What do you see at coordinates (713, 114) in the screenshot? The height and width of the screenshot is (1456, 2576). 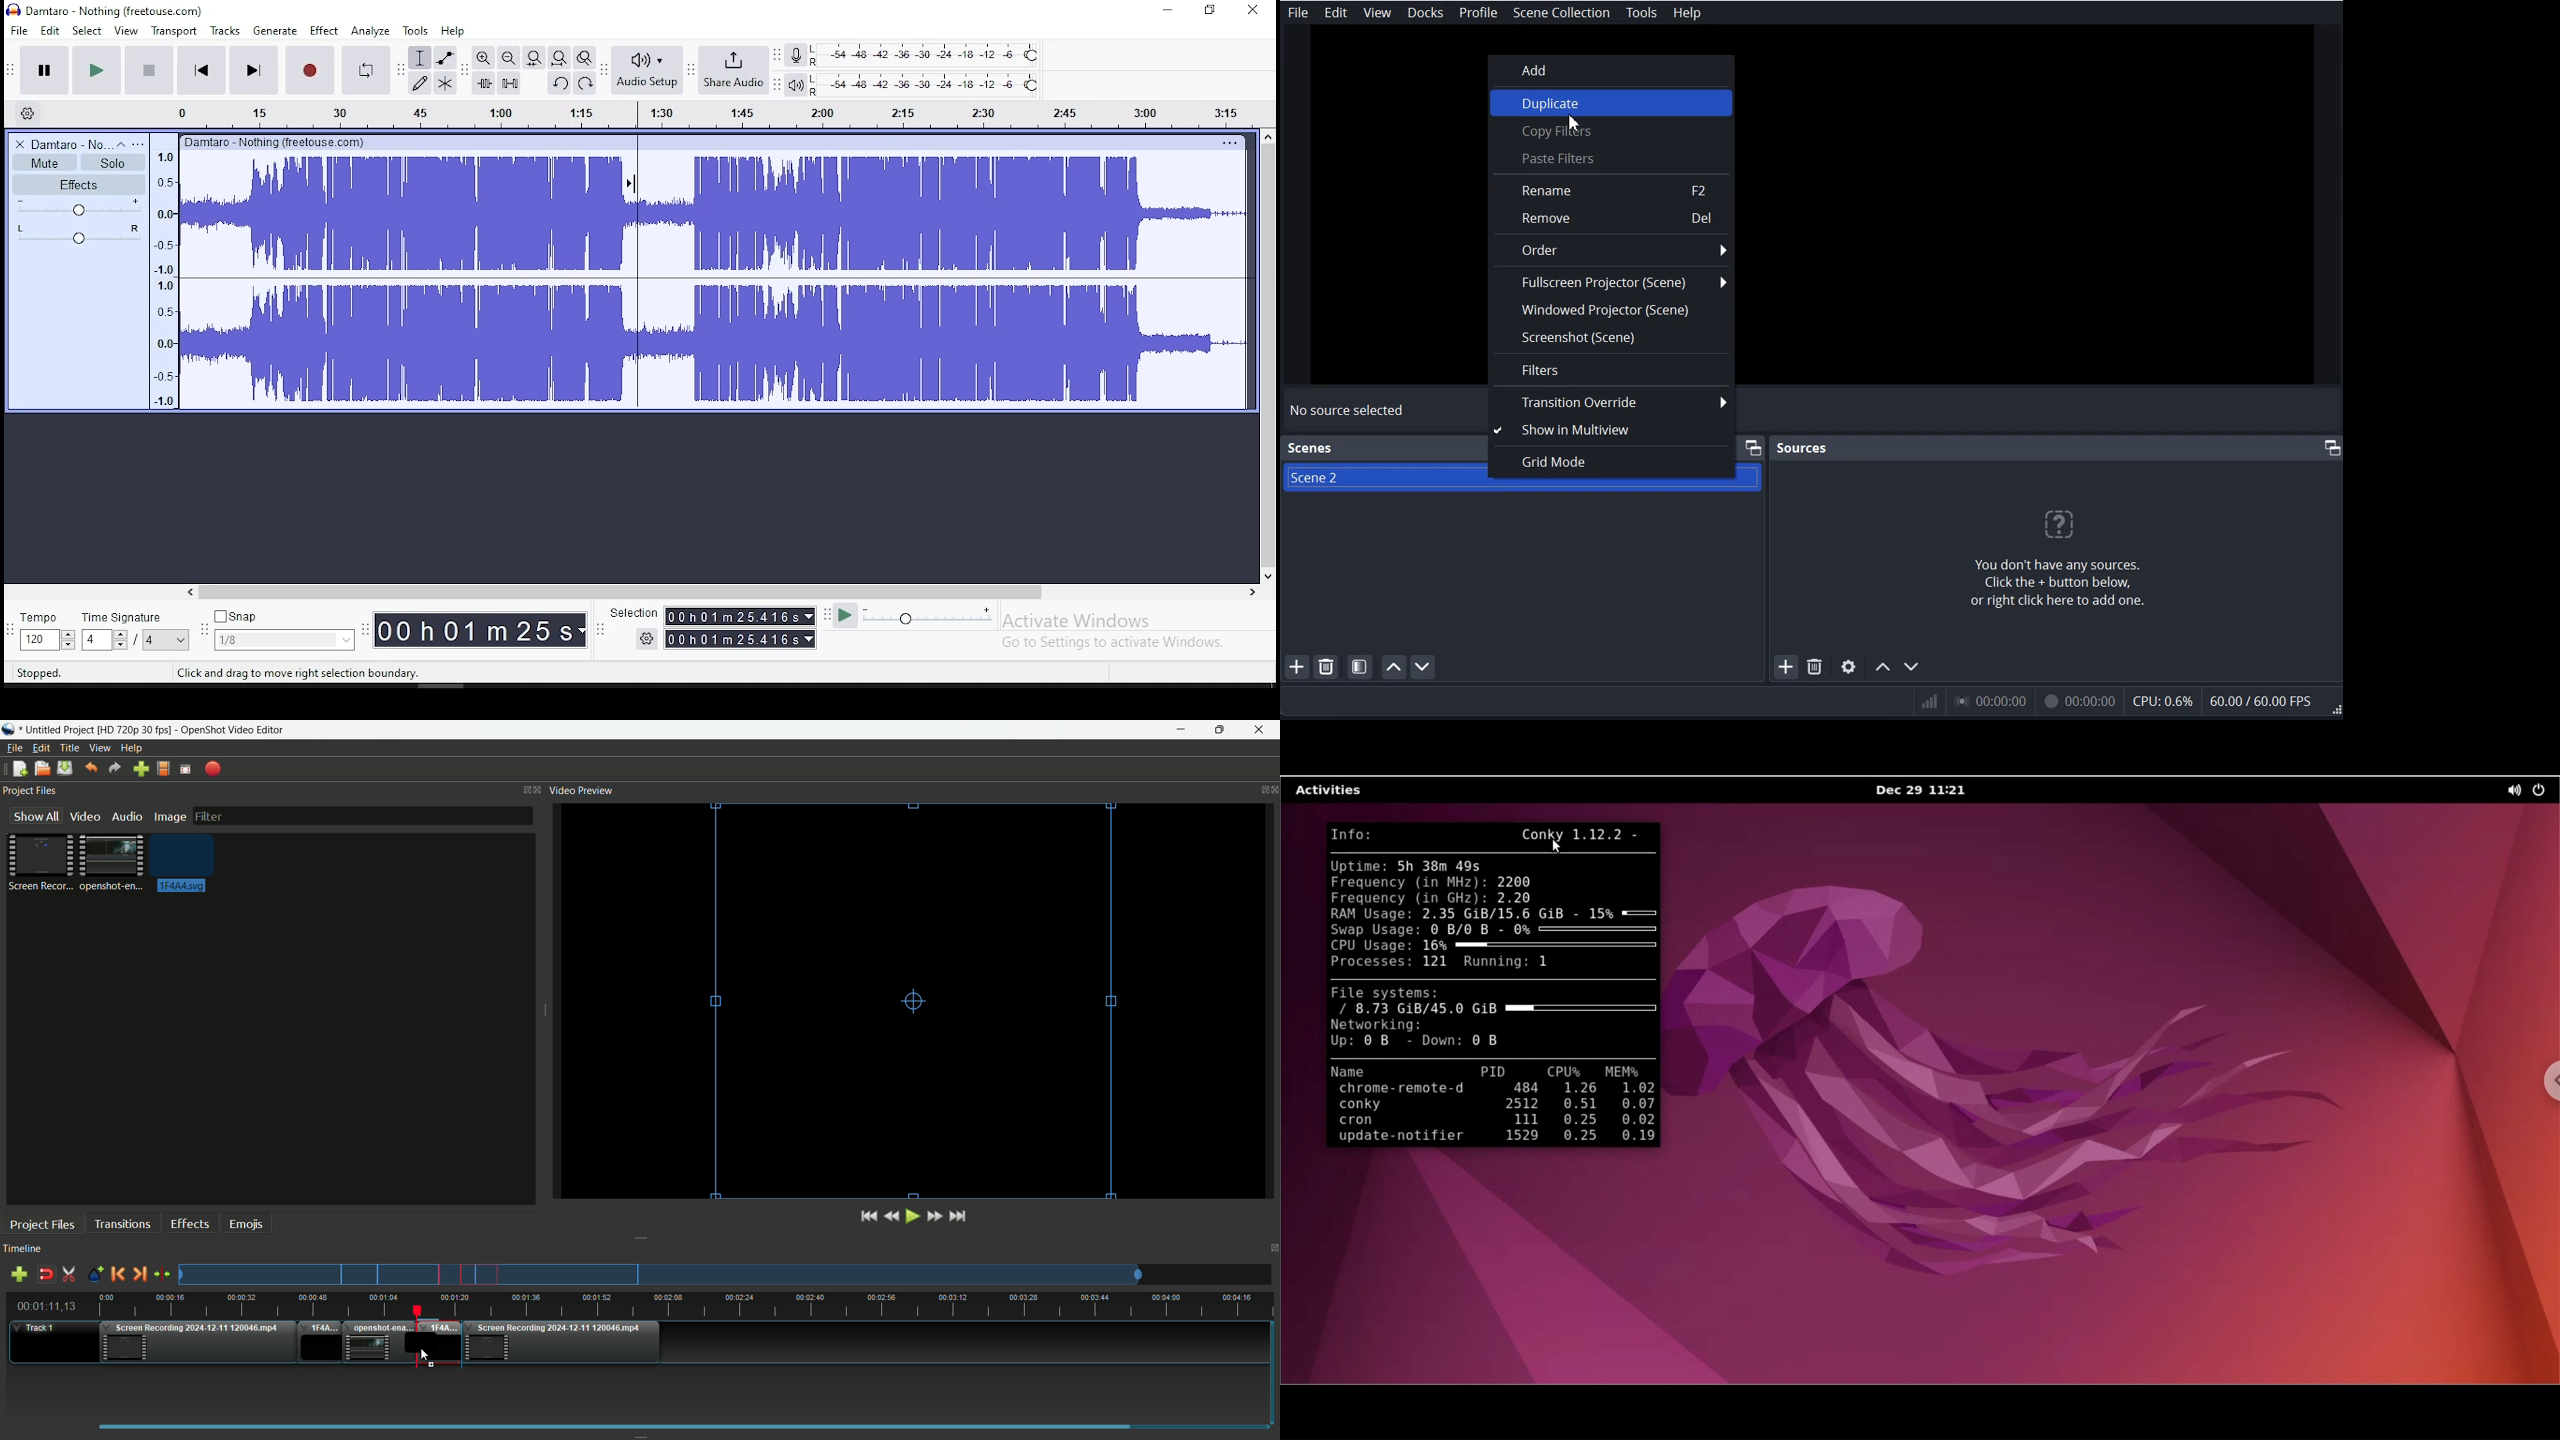 I see `timeline` at bounding box center [713, 114].